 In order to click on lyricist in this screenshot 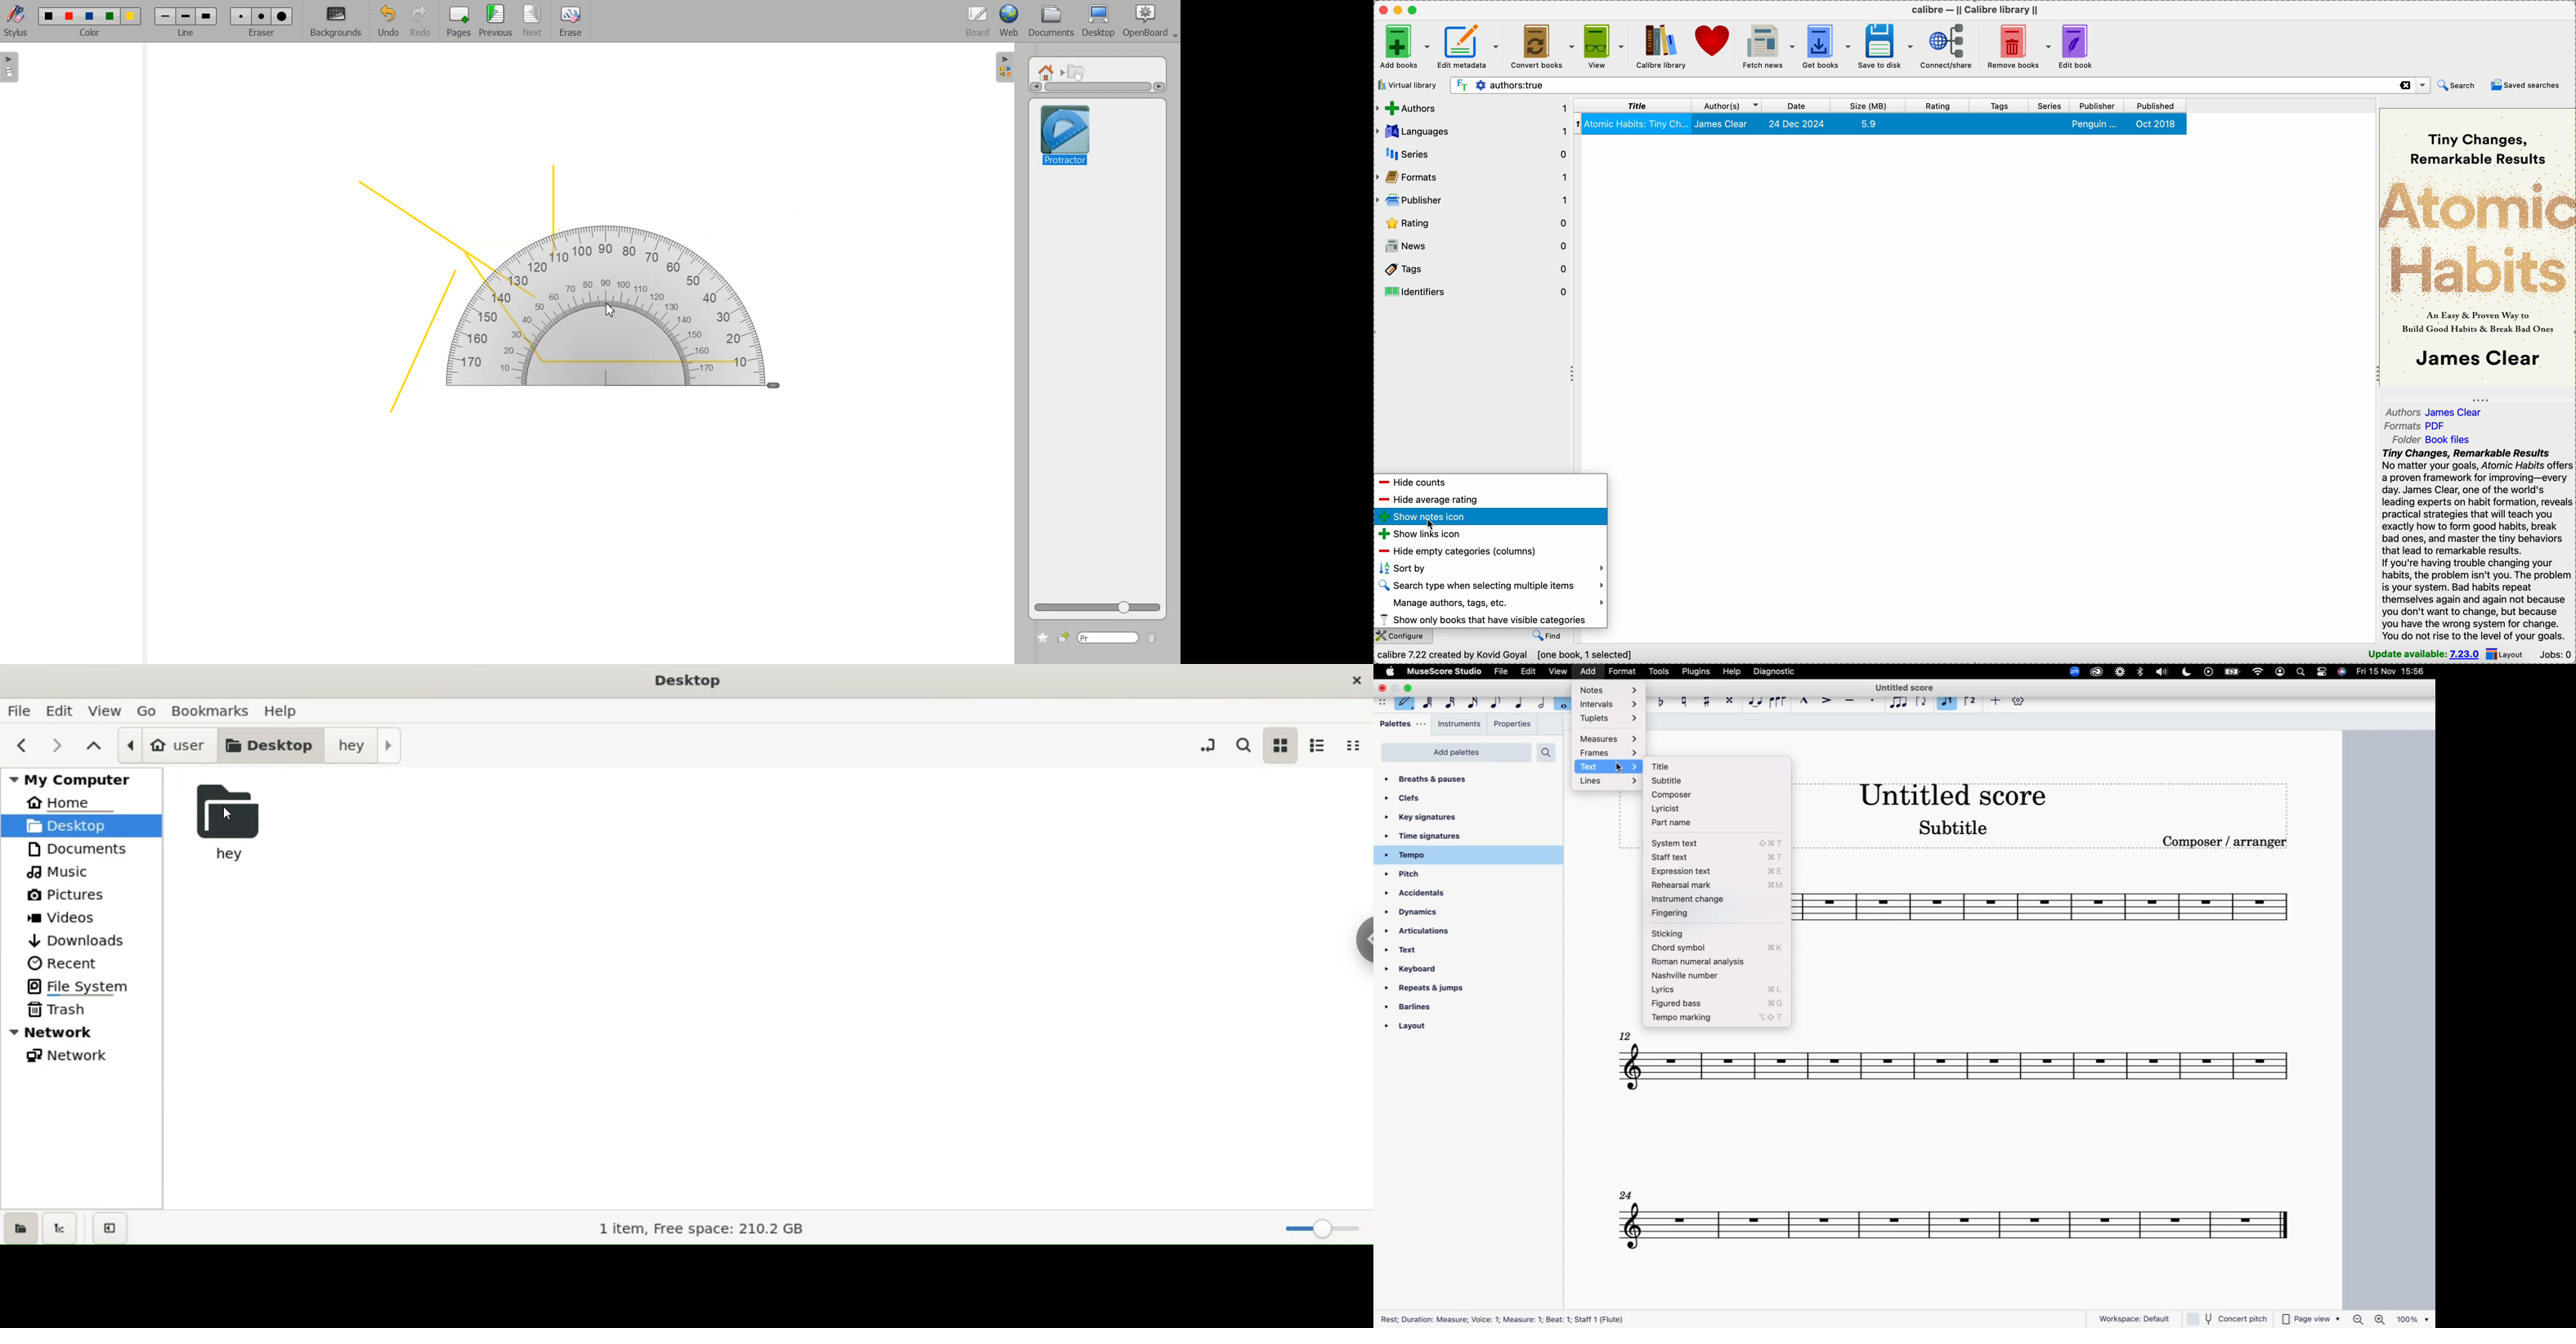, I will do `click(1700, 808)`.